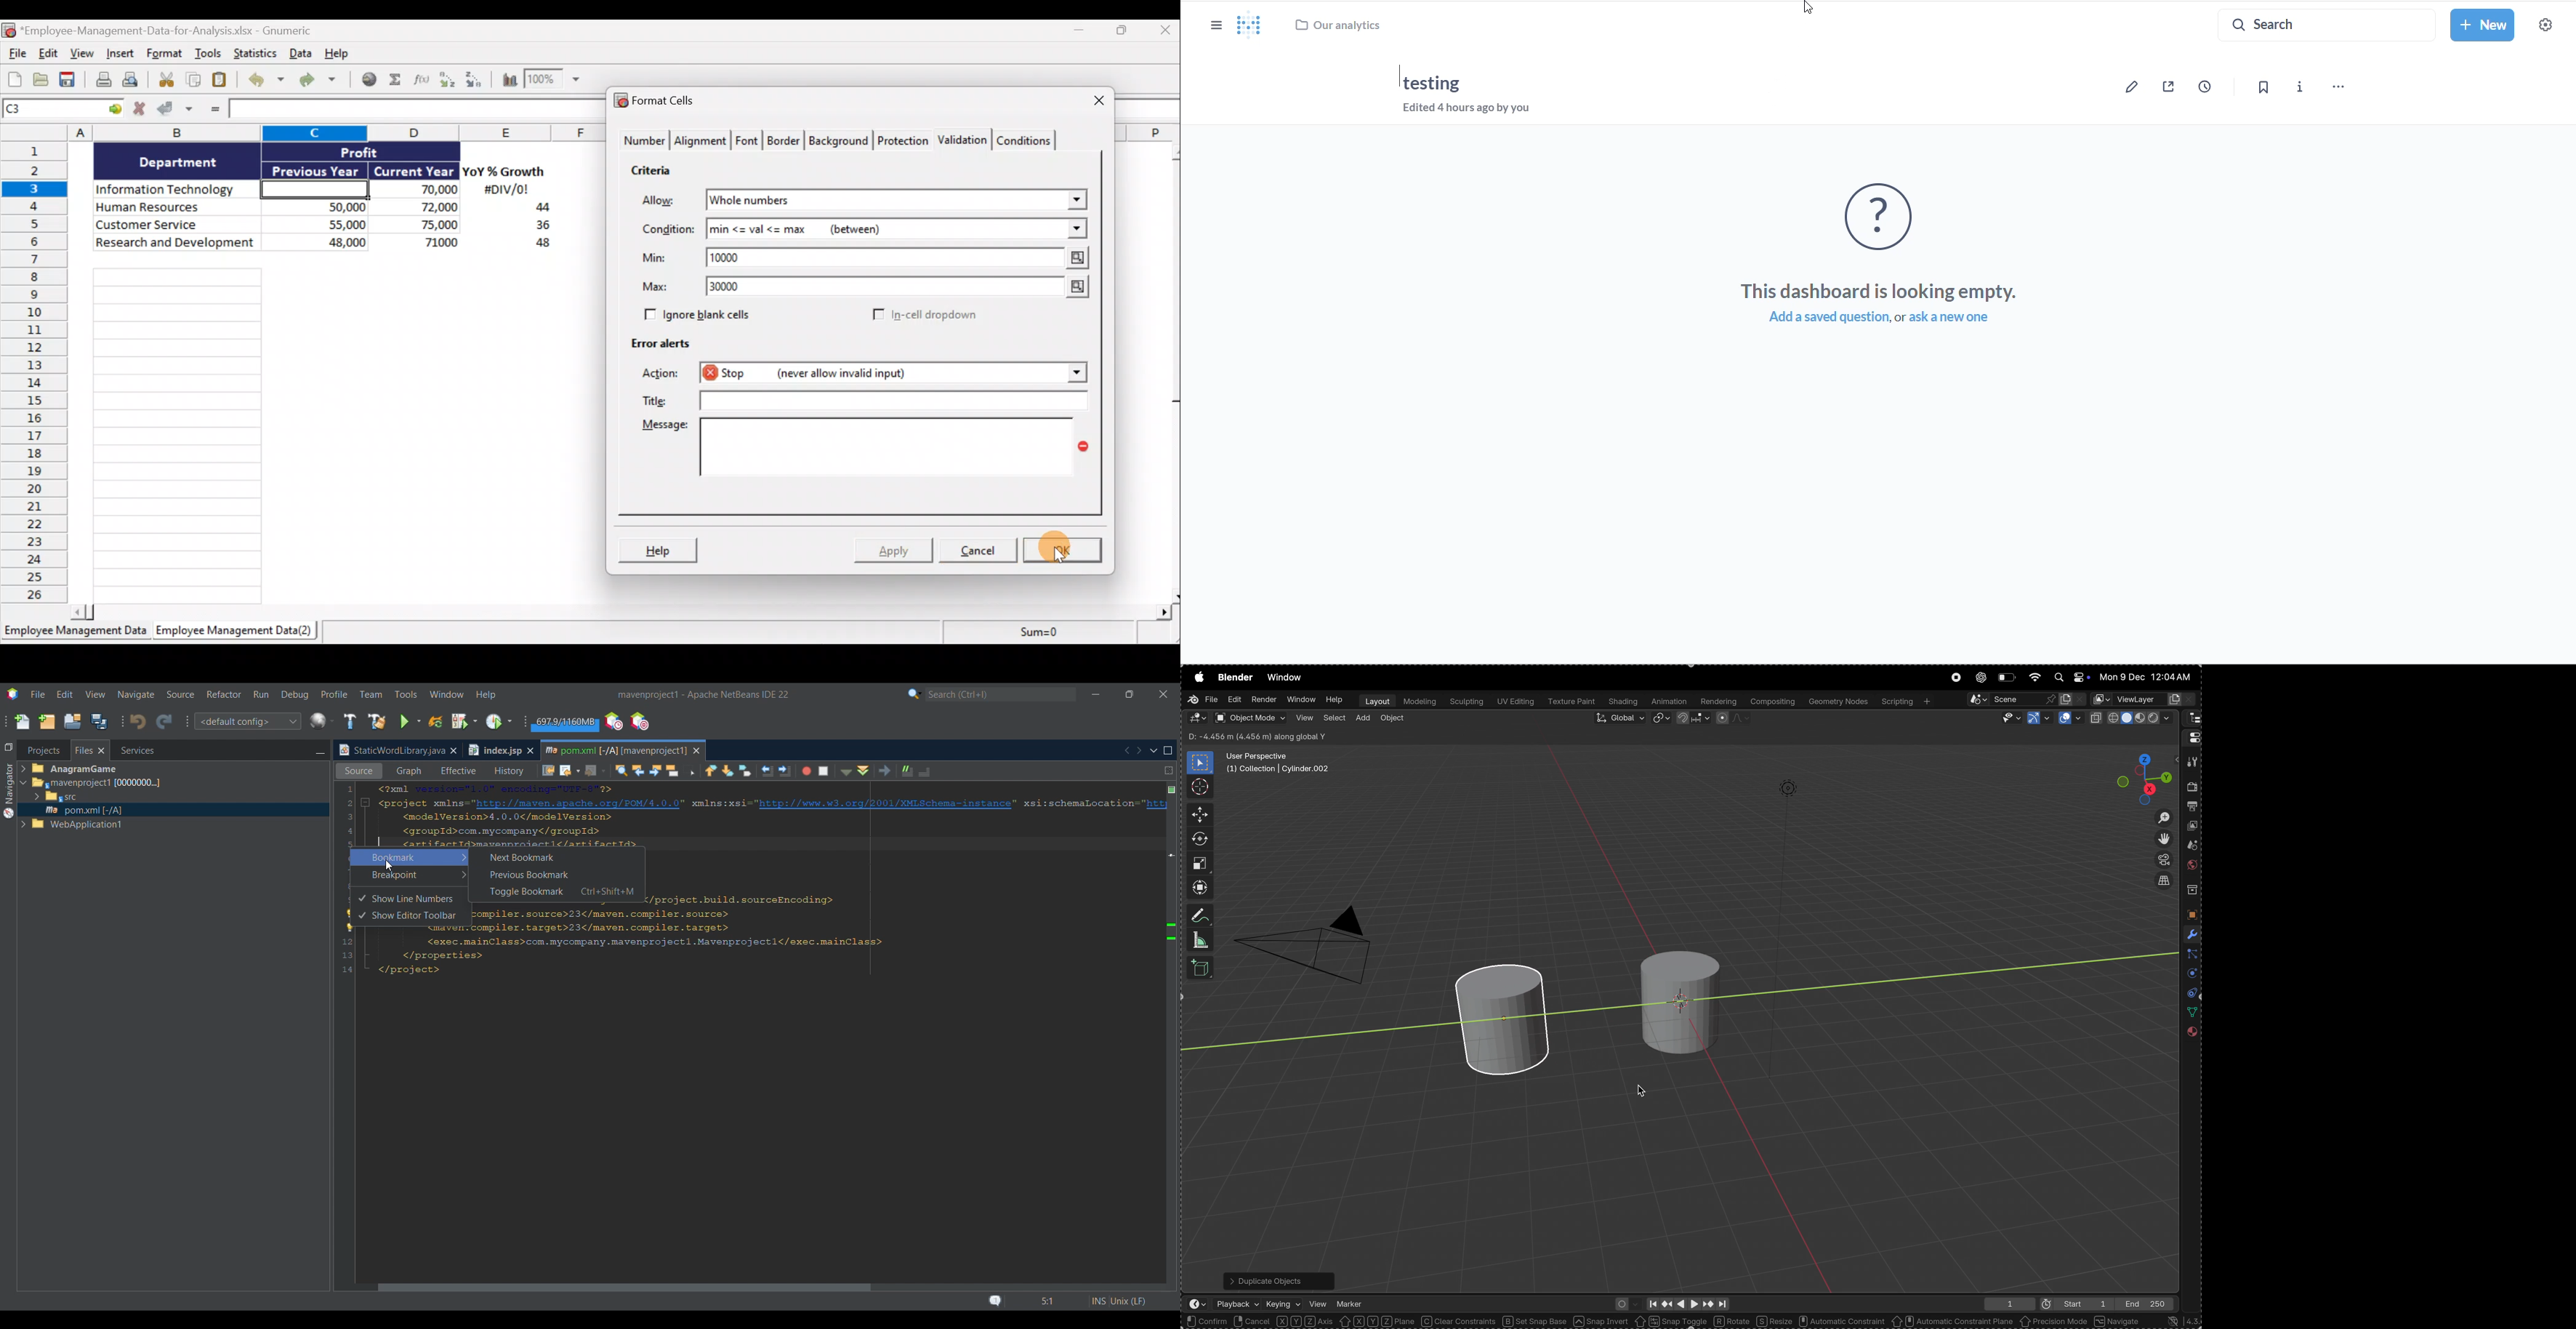 This screenshot has height=1344, width=2576. What do you see at coordinates (209, 55) in the screenshot?
I see `Tools` at bounding box center [209, 55].